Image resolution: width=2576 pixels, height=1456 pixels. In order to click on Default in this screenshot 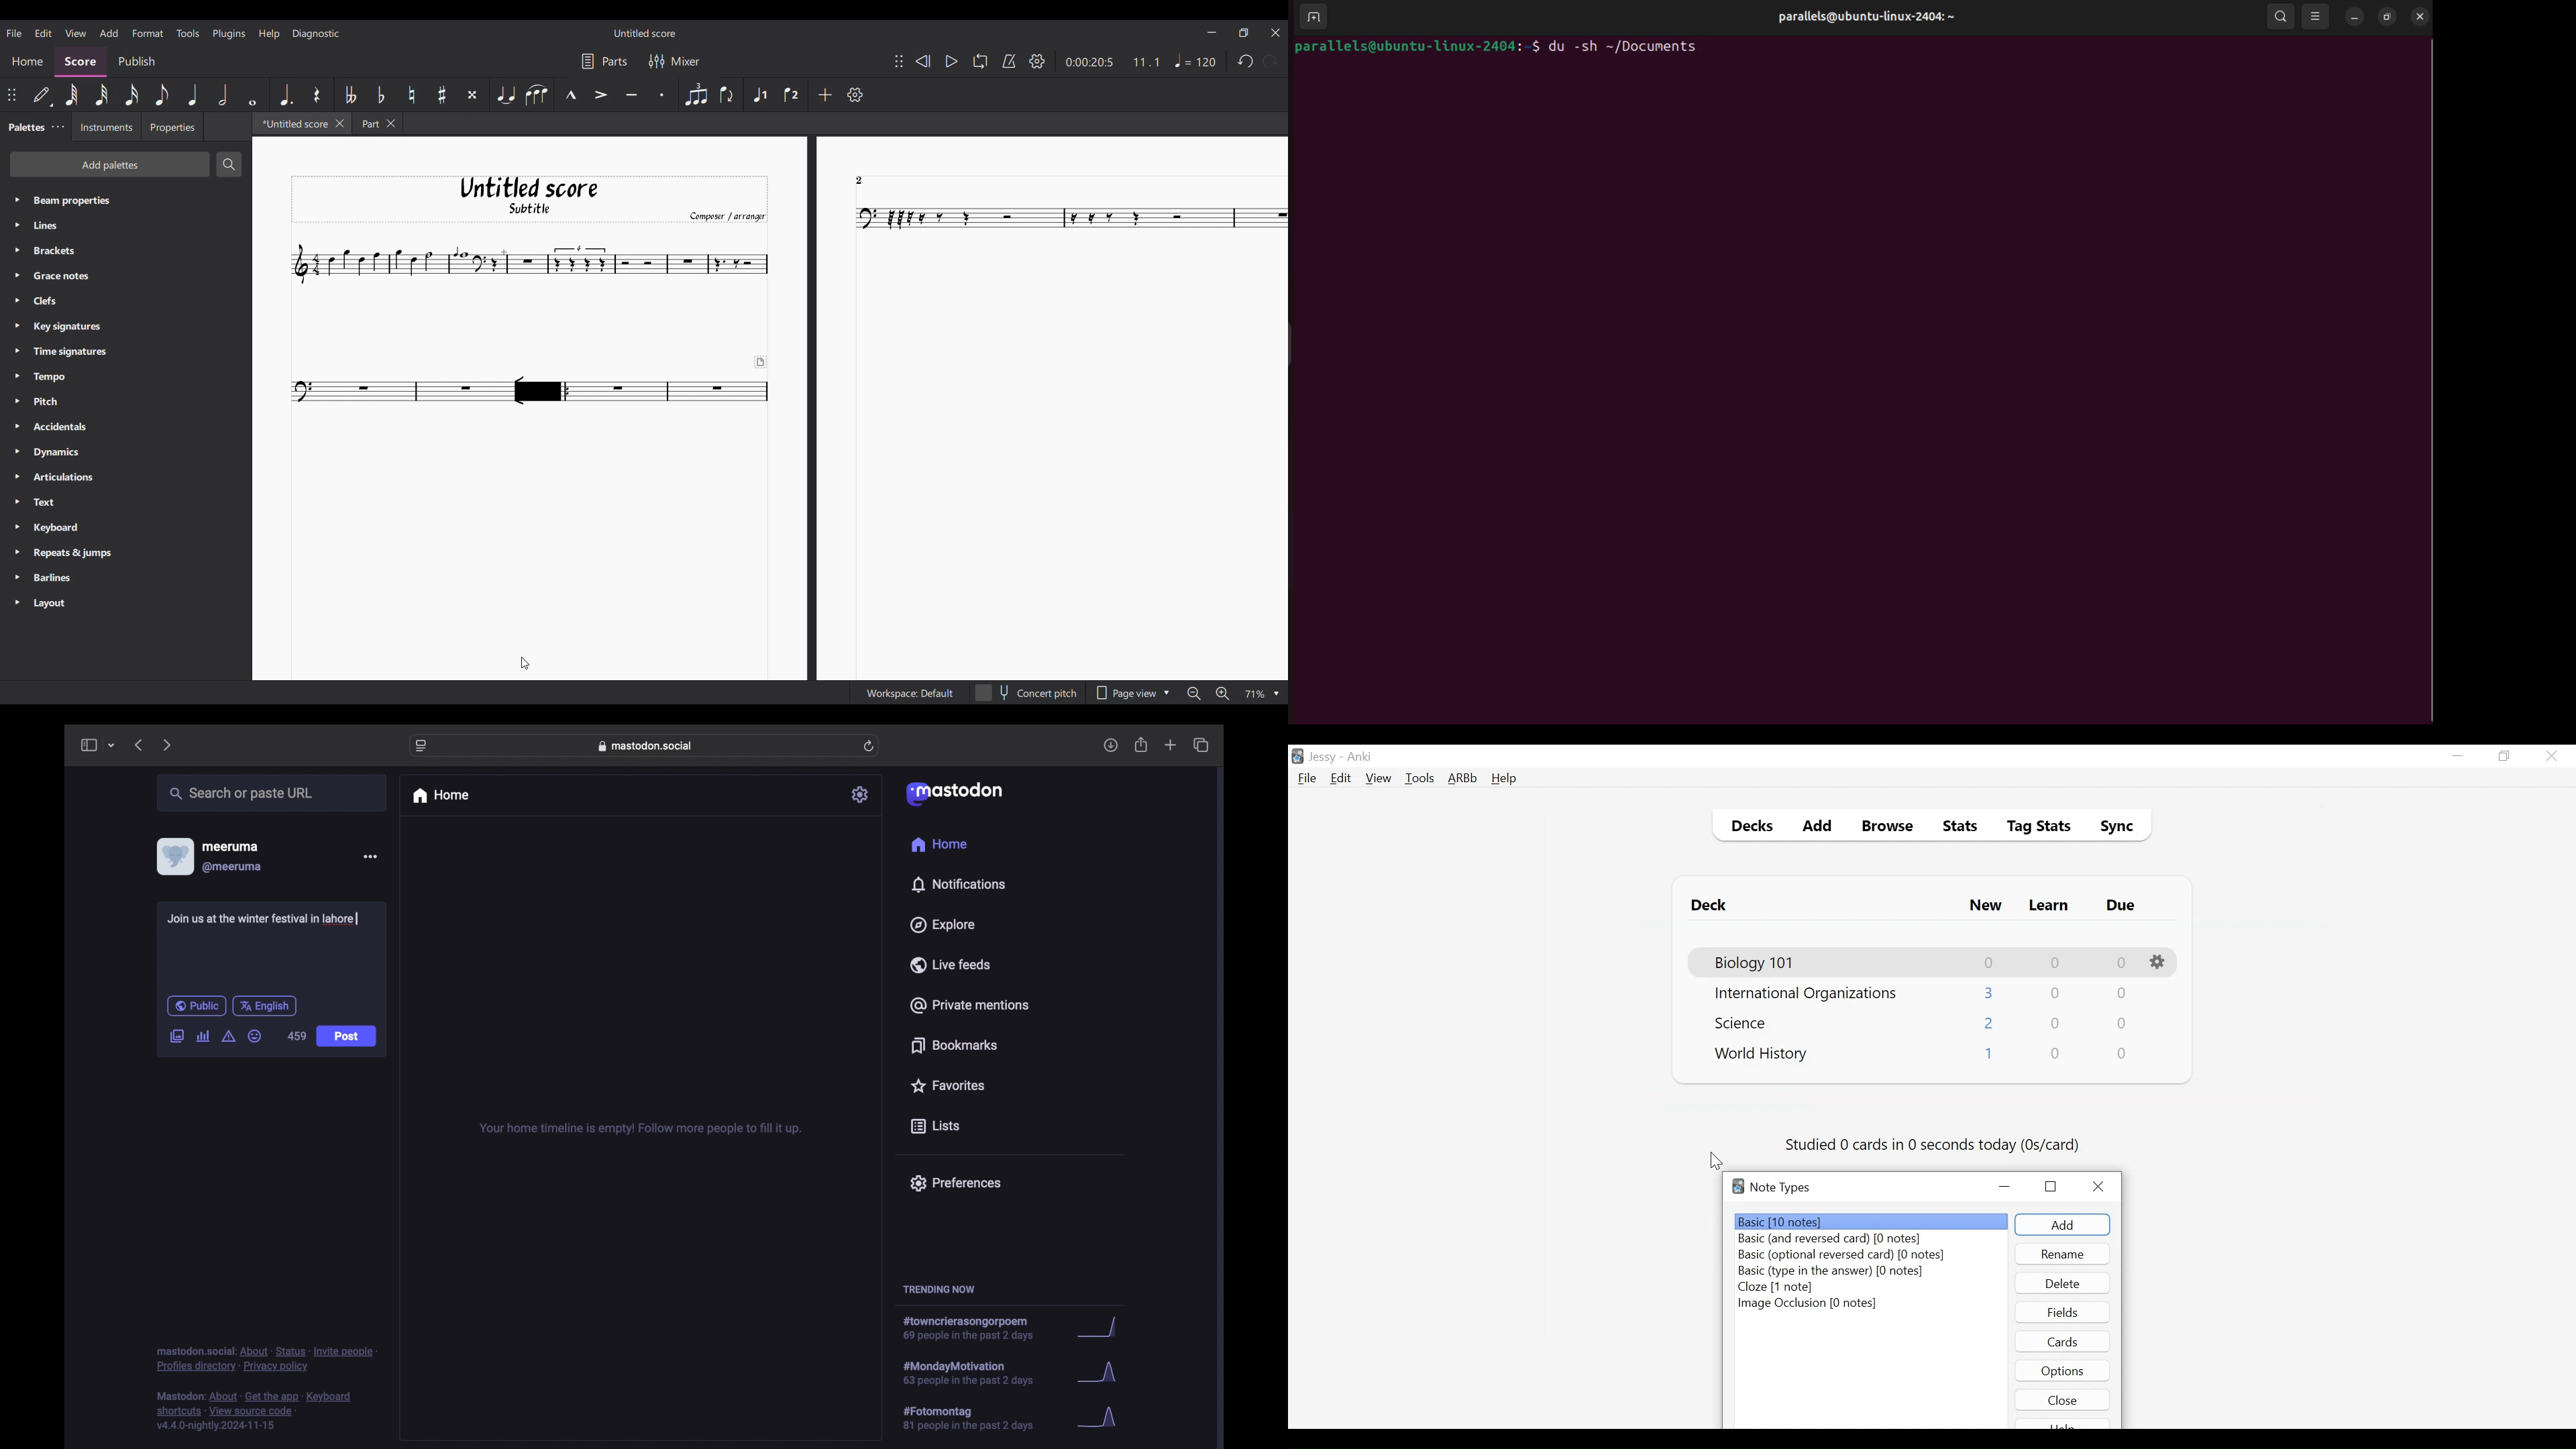, I will do `click(43, 95)`.